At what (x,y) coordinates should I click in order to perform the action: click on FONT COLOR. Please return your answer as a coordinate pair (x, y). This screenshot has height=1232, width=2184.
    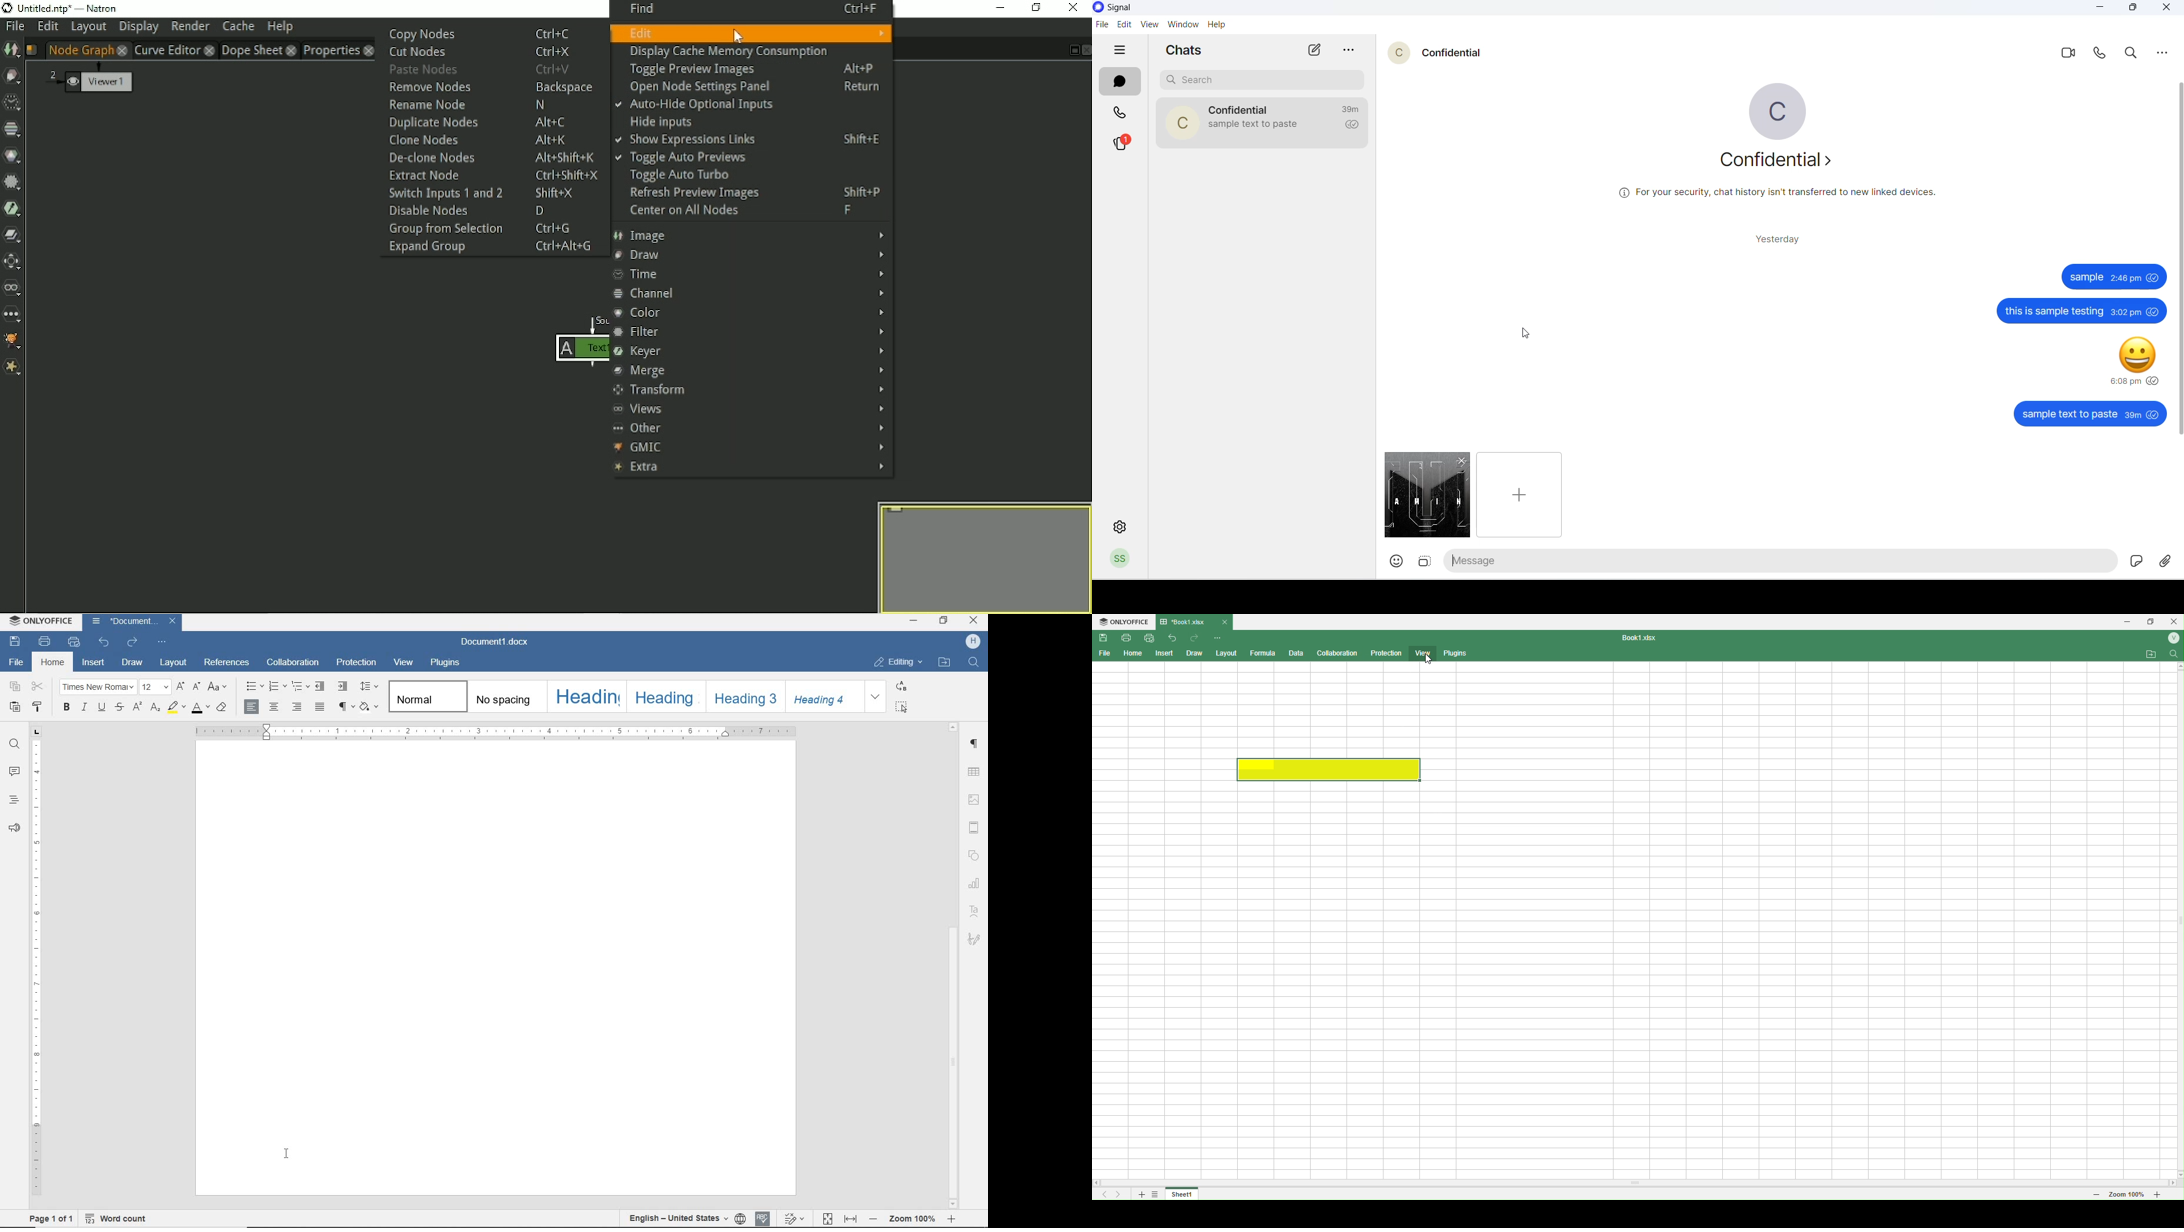
    Looking at the image, I should click on (201, 710).